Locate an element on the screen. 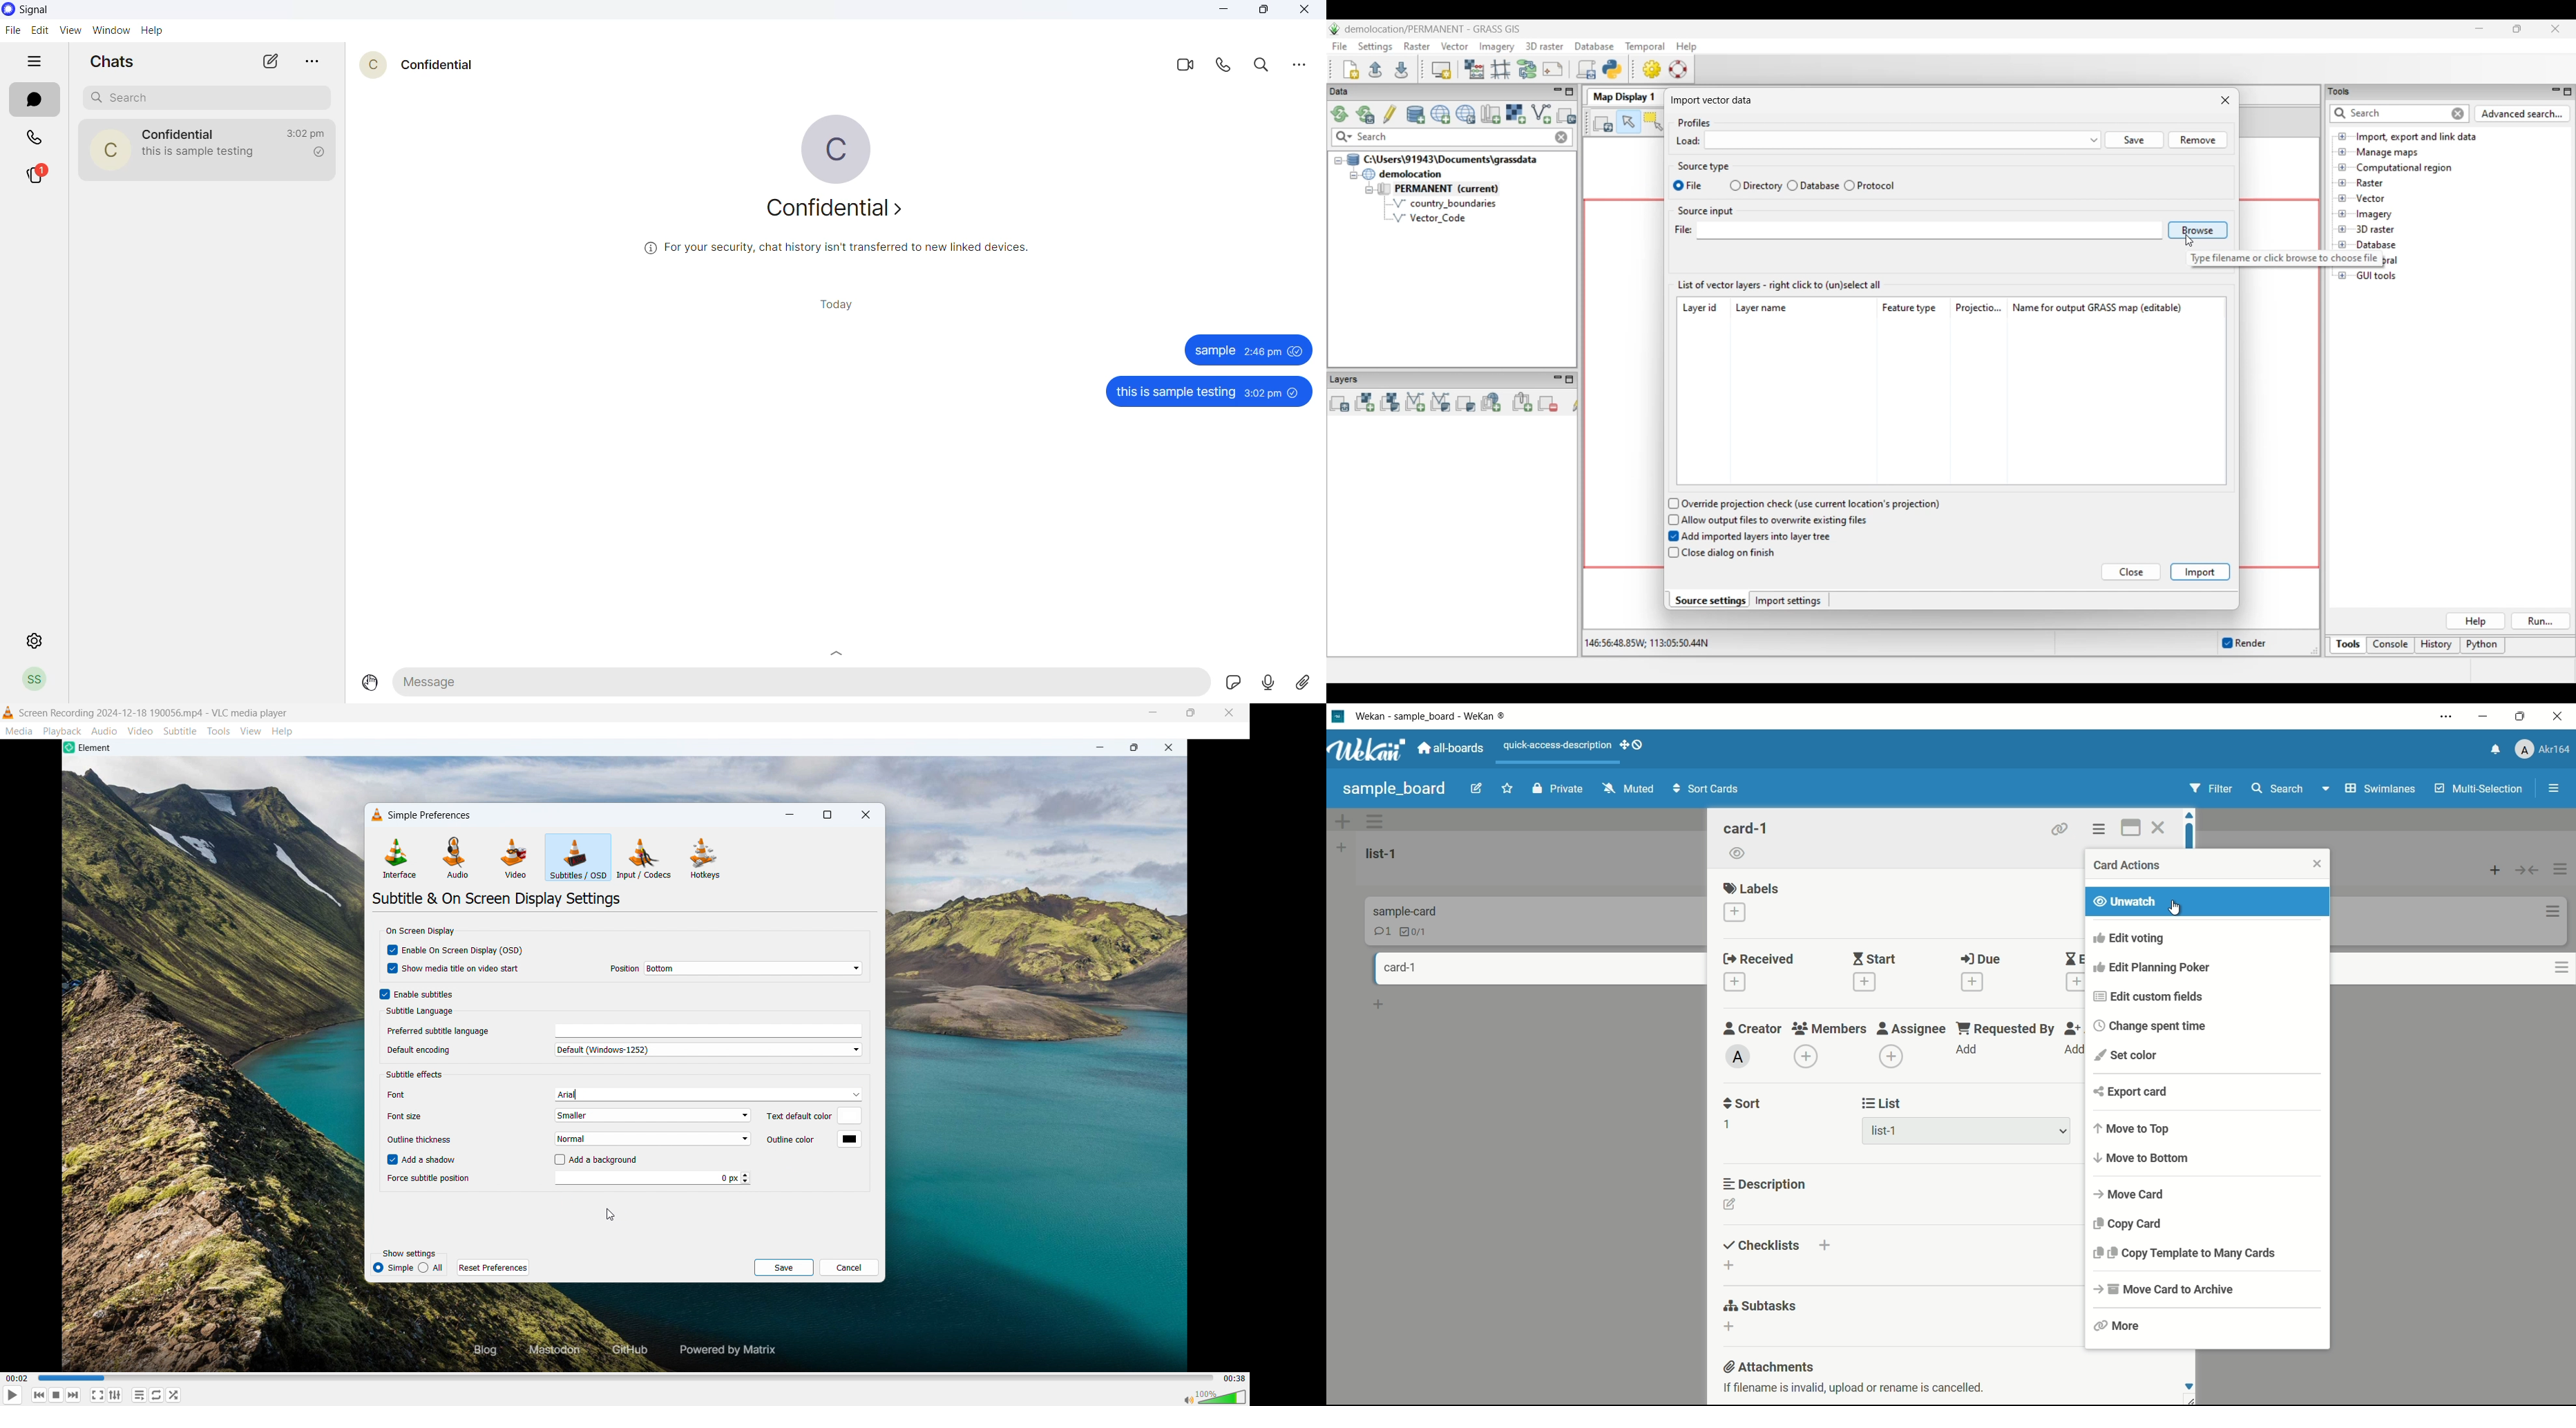  time elapsed is located at coordinates (18, 1379).